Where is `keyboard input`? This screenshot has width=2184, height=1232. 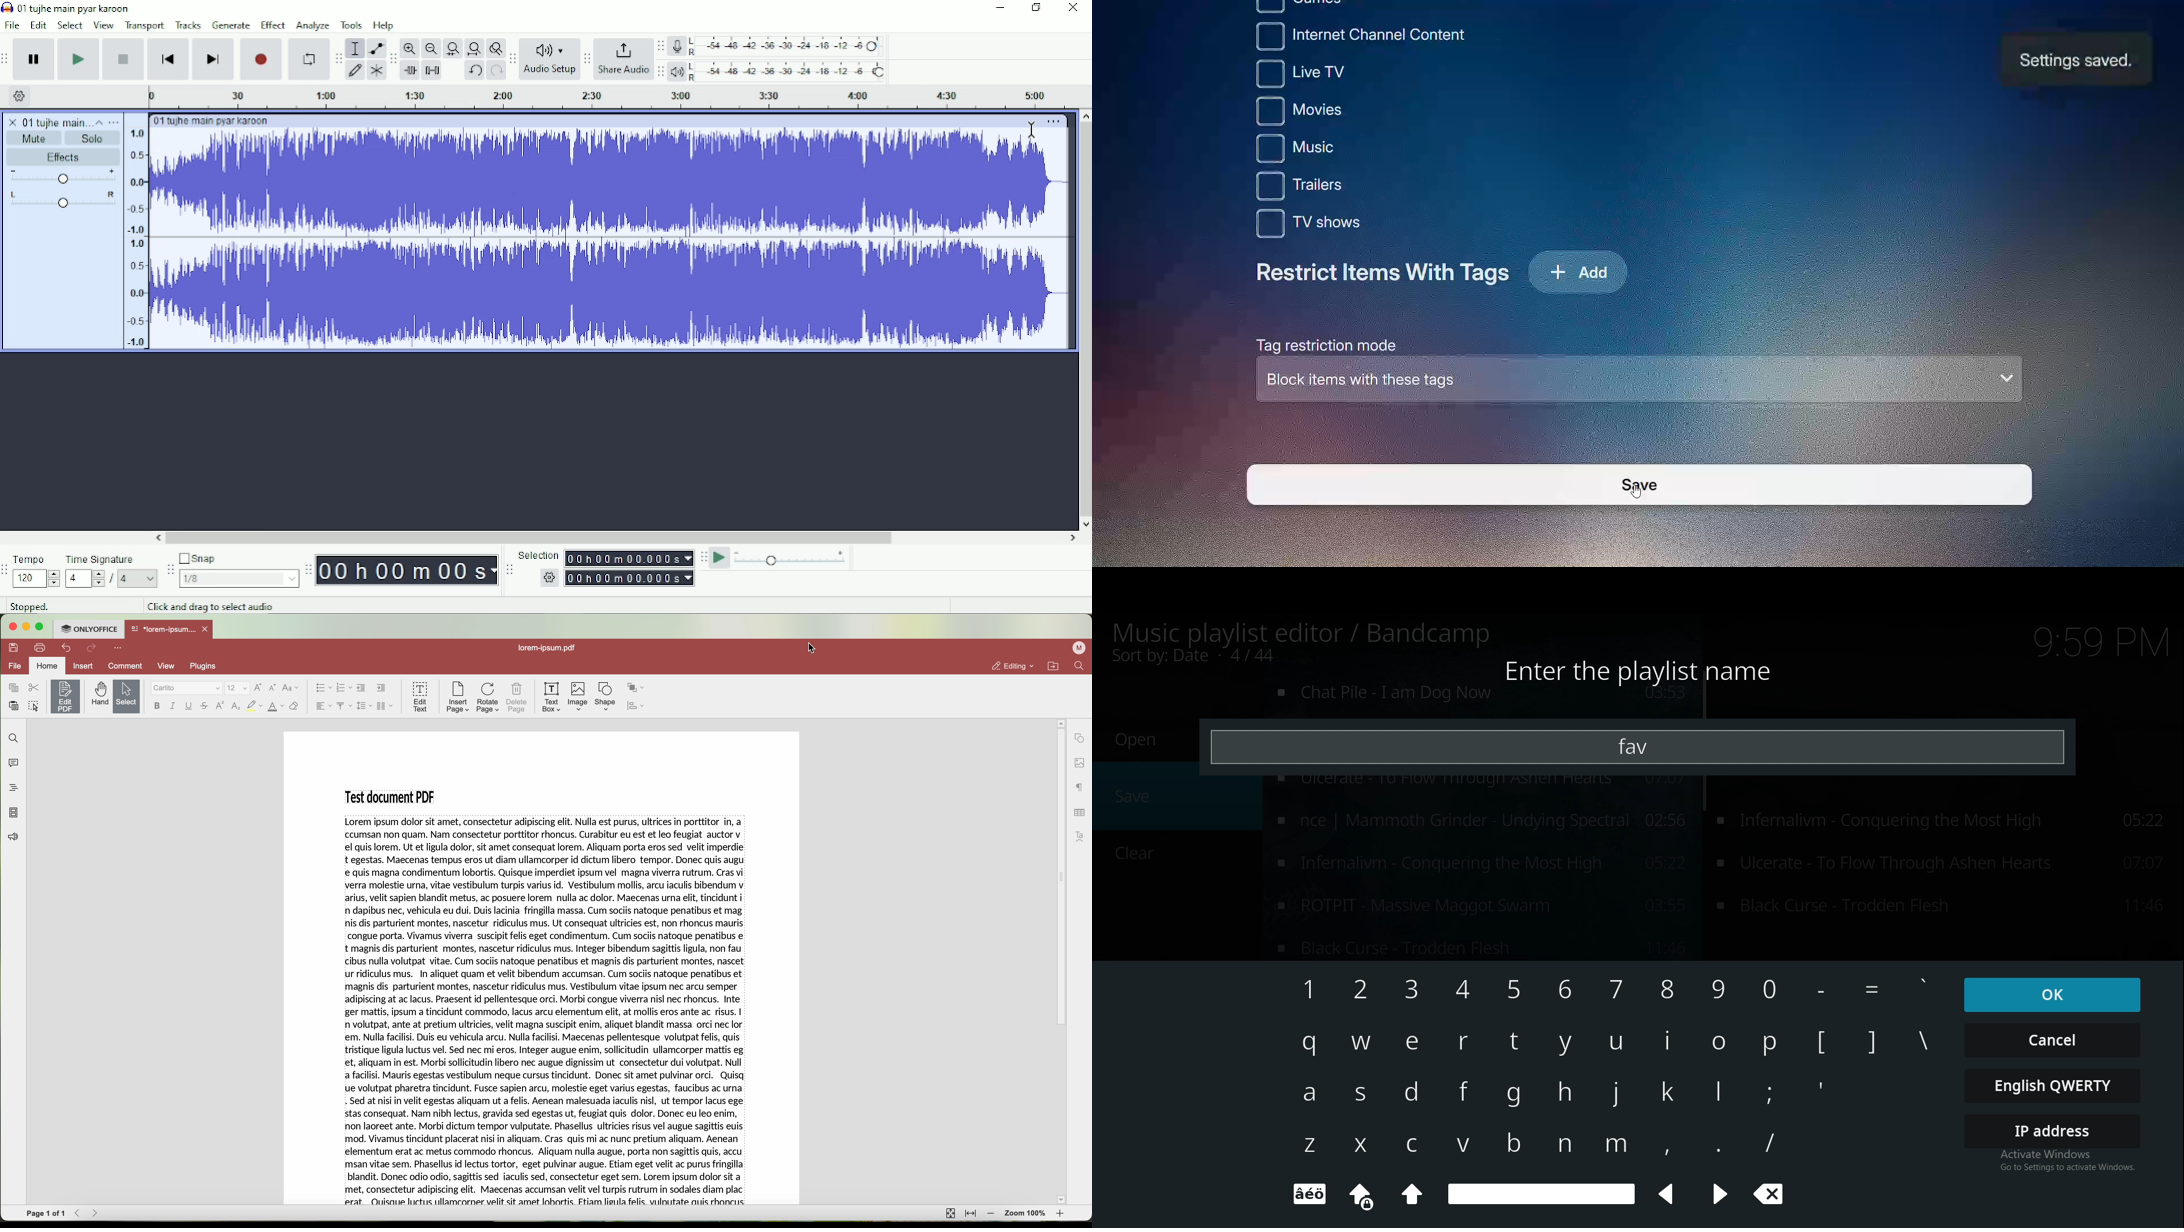
keyboard input is located at coordinates (1568, 1046).